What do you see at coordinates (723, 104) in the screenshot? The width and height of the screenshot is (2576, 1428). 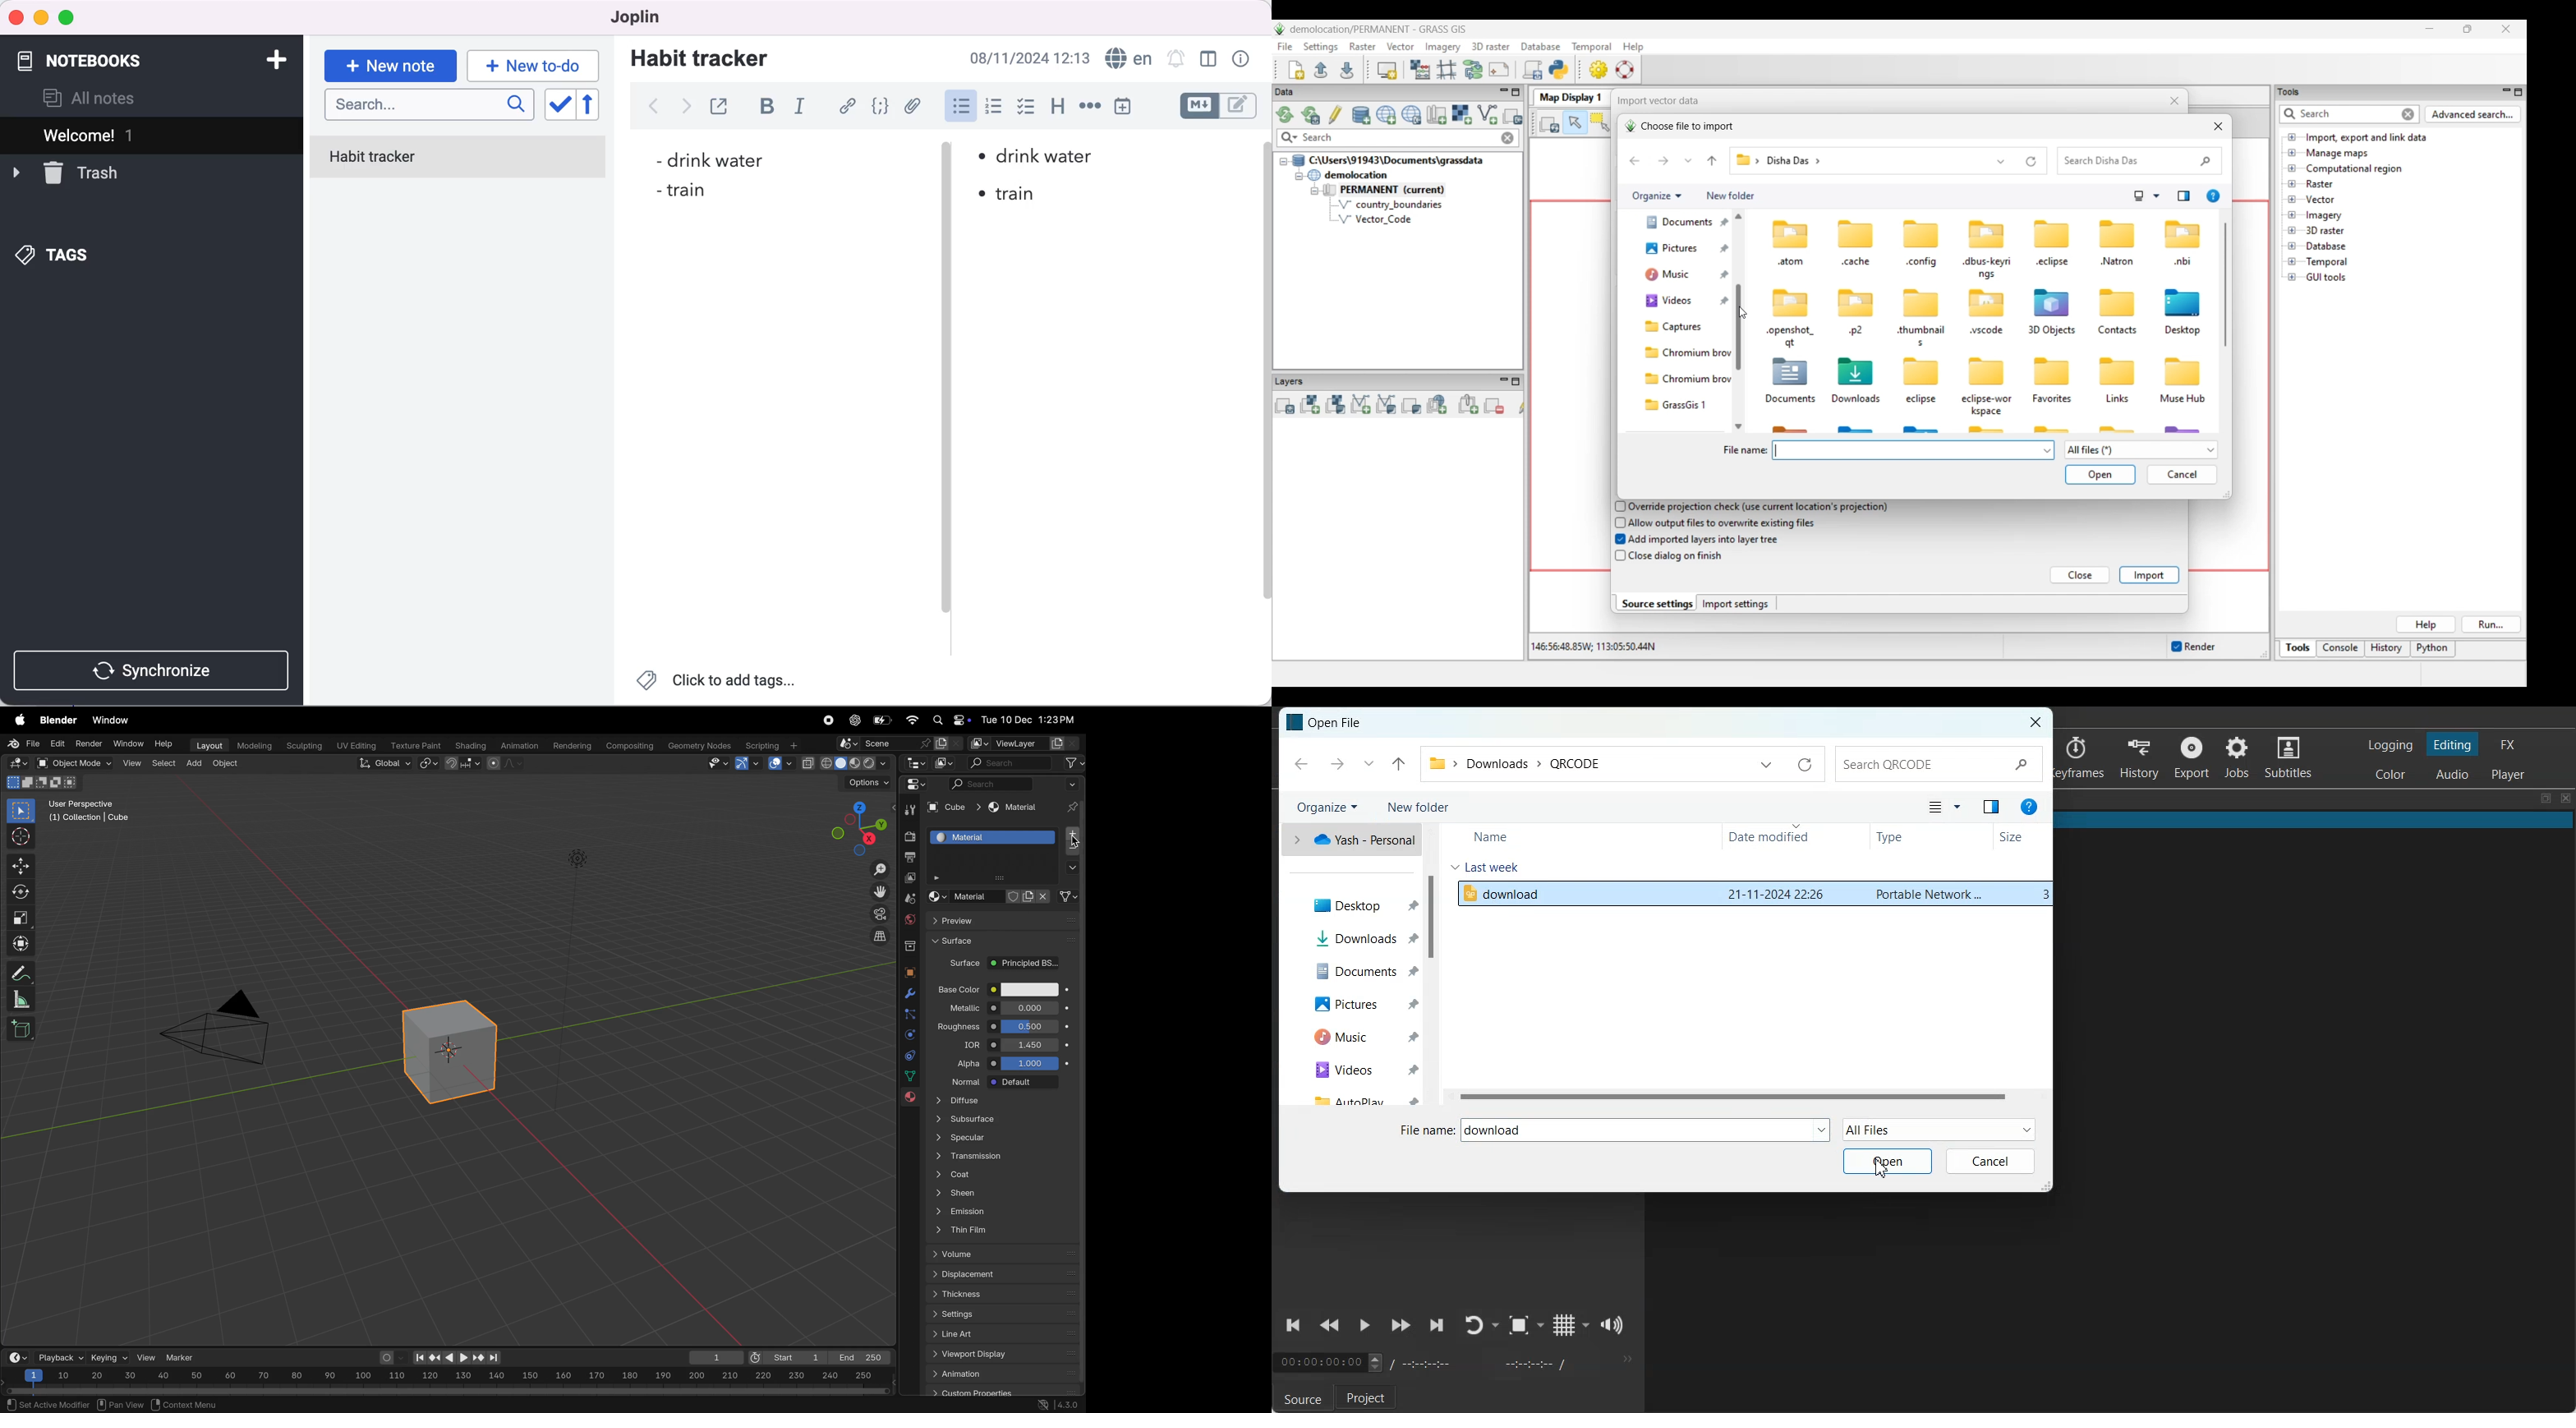 I see `toggle external editing` at bounding box center [723, 104].